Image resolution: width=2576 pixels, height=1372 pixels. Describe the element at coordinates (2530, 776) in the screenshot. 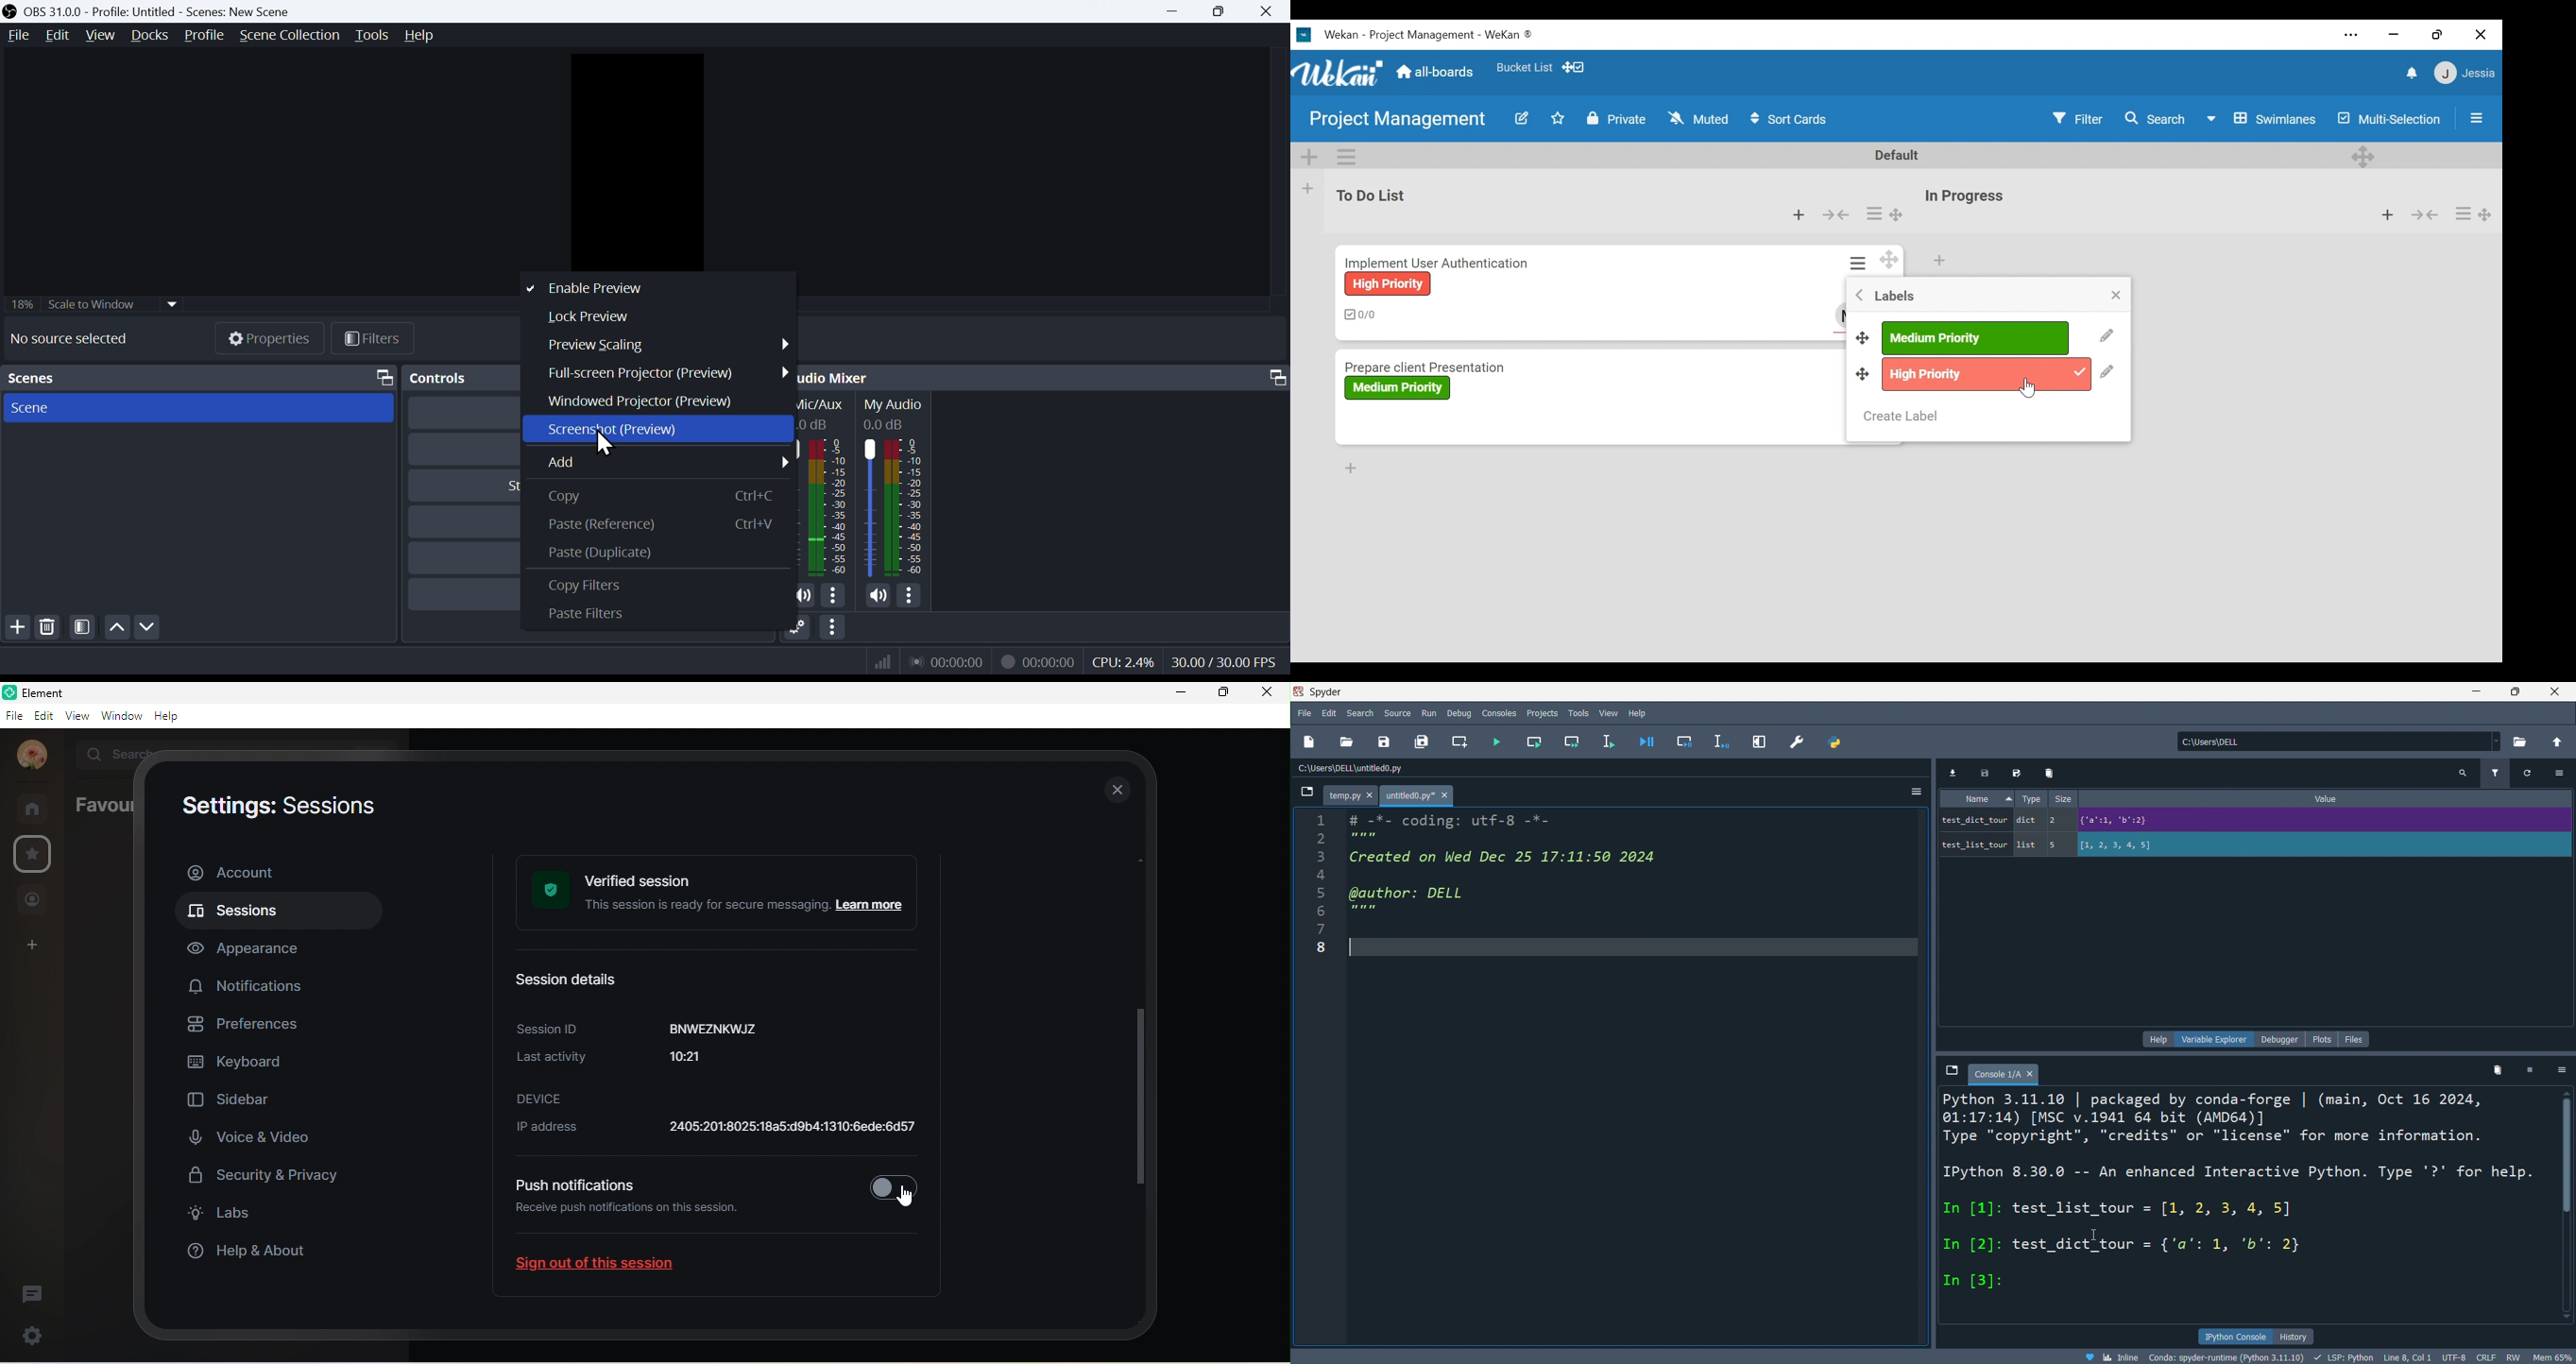

I see `refresh` at that location.